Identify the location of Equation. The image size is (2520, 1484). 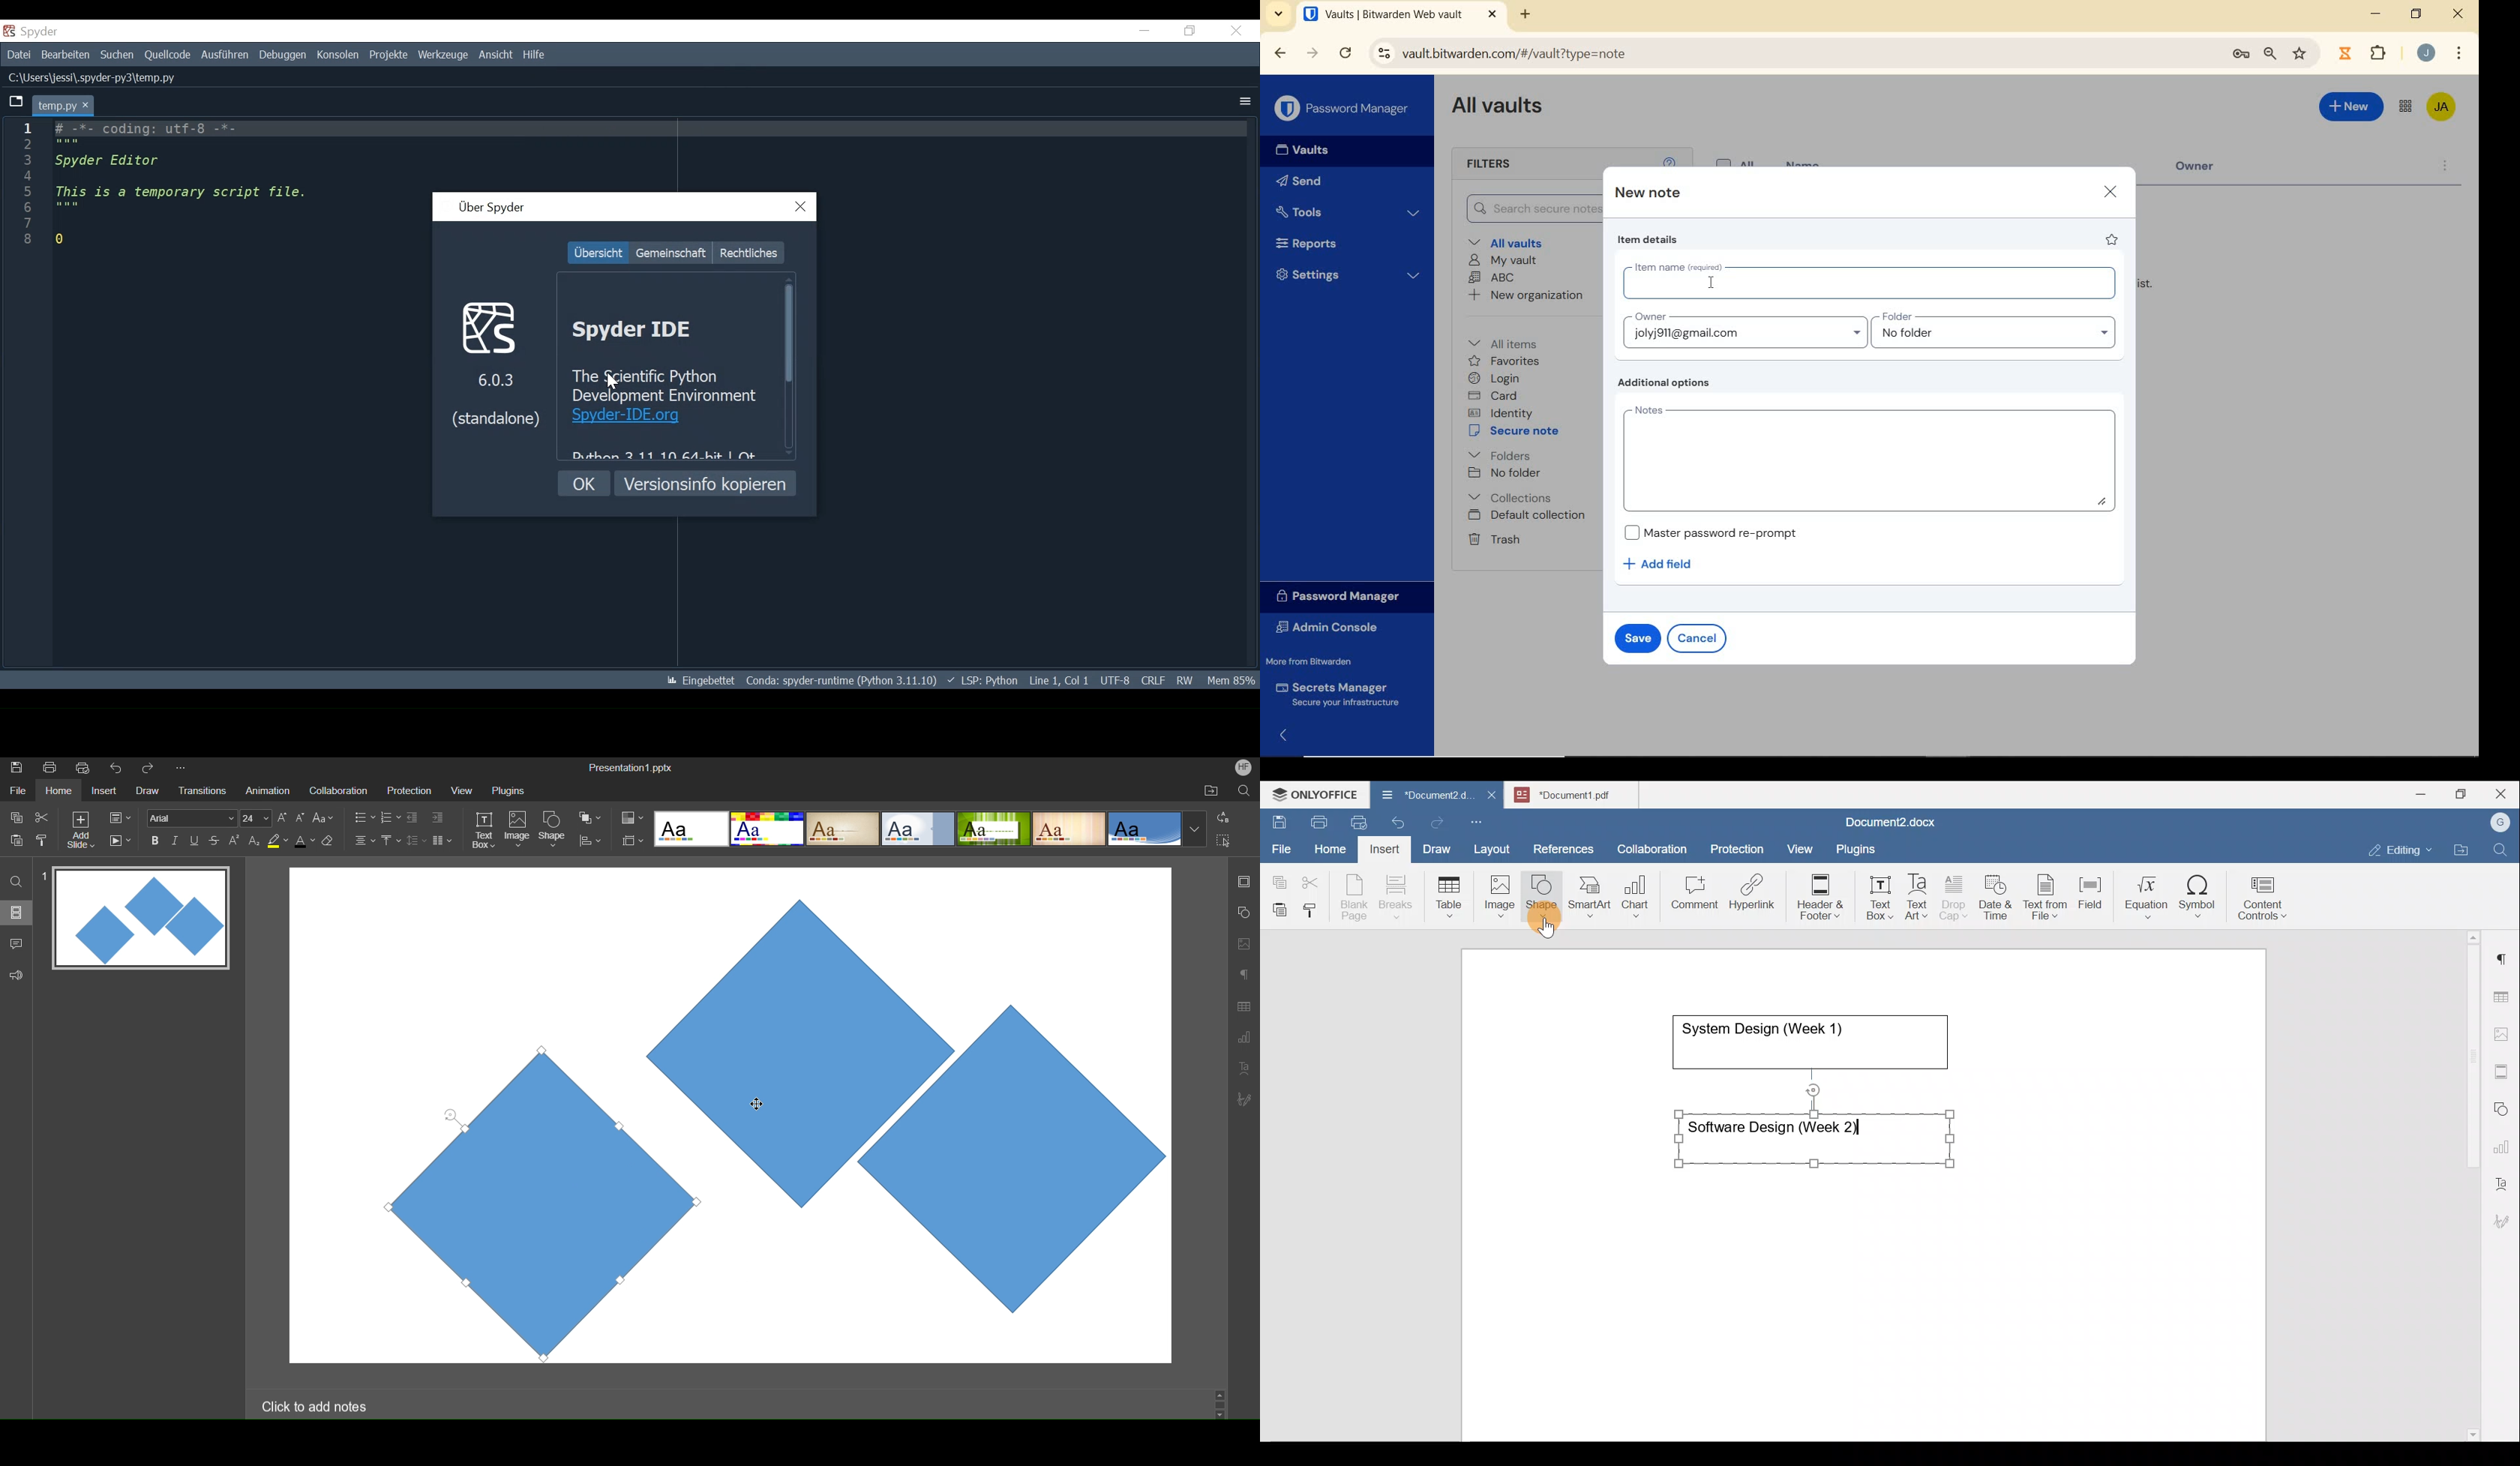
(2149, 896).